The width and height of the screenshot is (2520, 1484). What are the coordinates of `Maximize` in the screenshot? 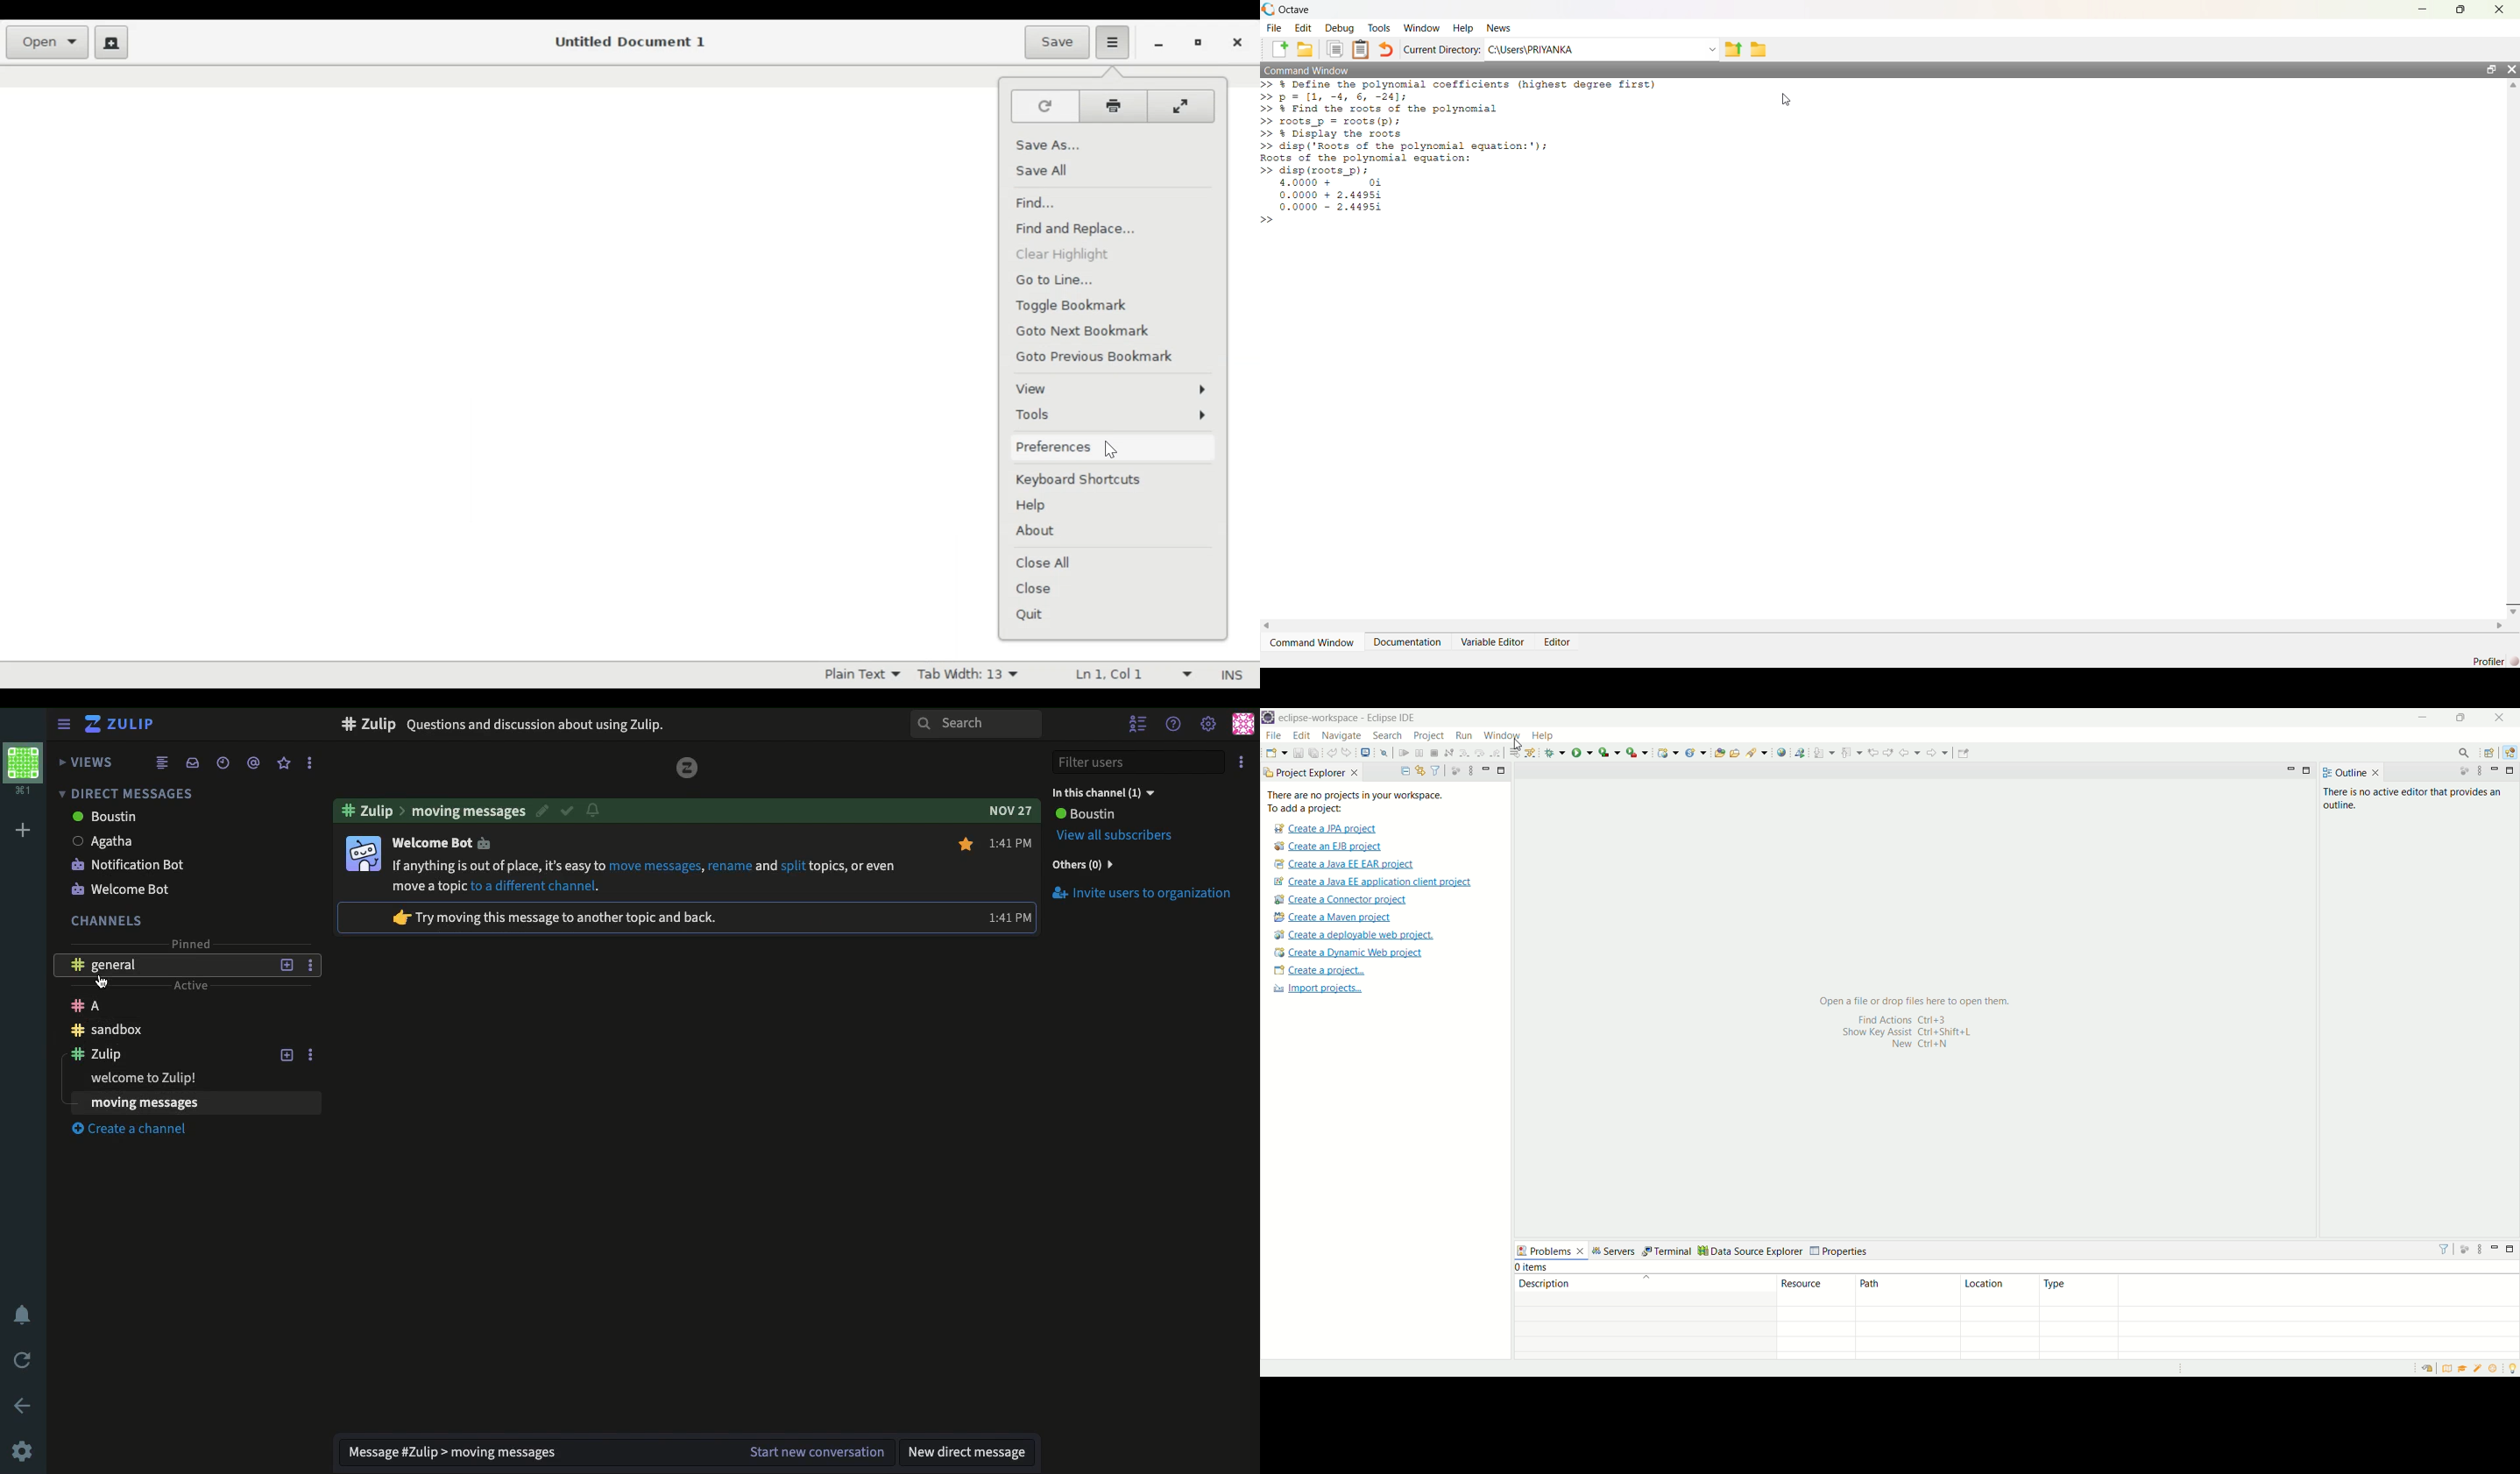 It's located at (2493, 70).